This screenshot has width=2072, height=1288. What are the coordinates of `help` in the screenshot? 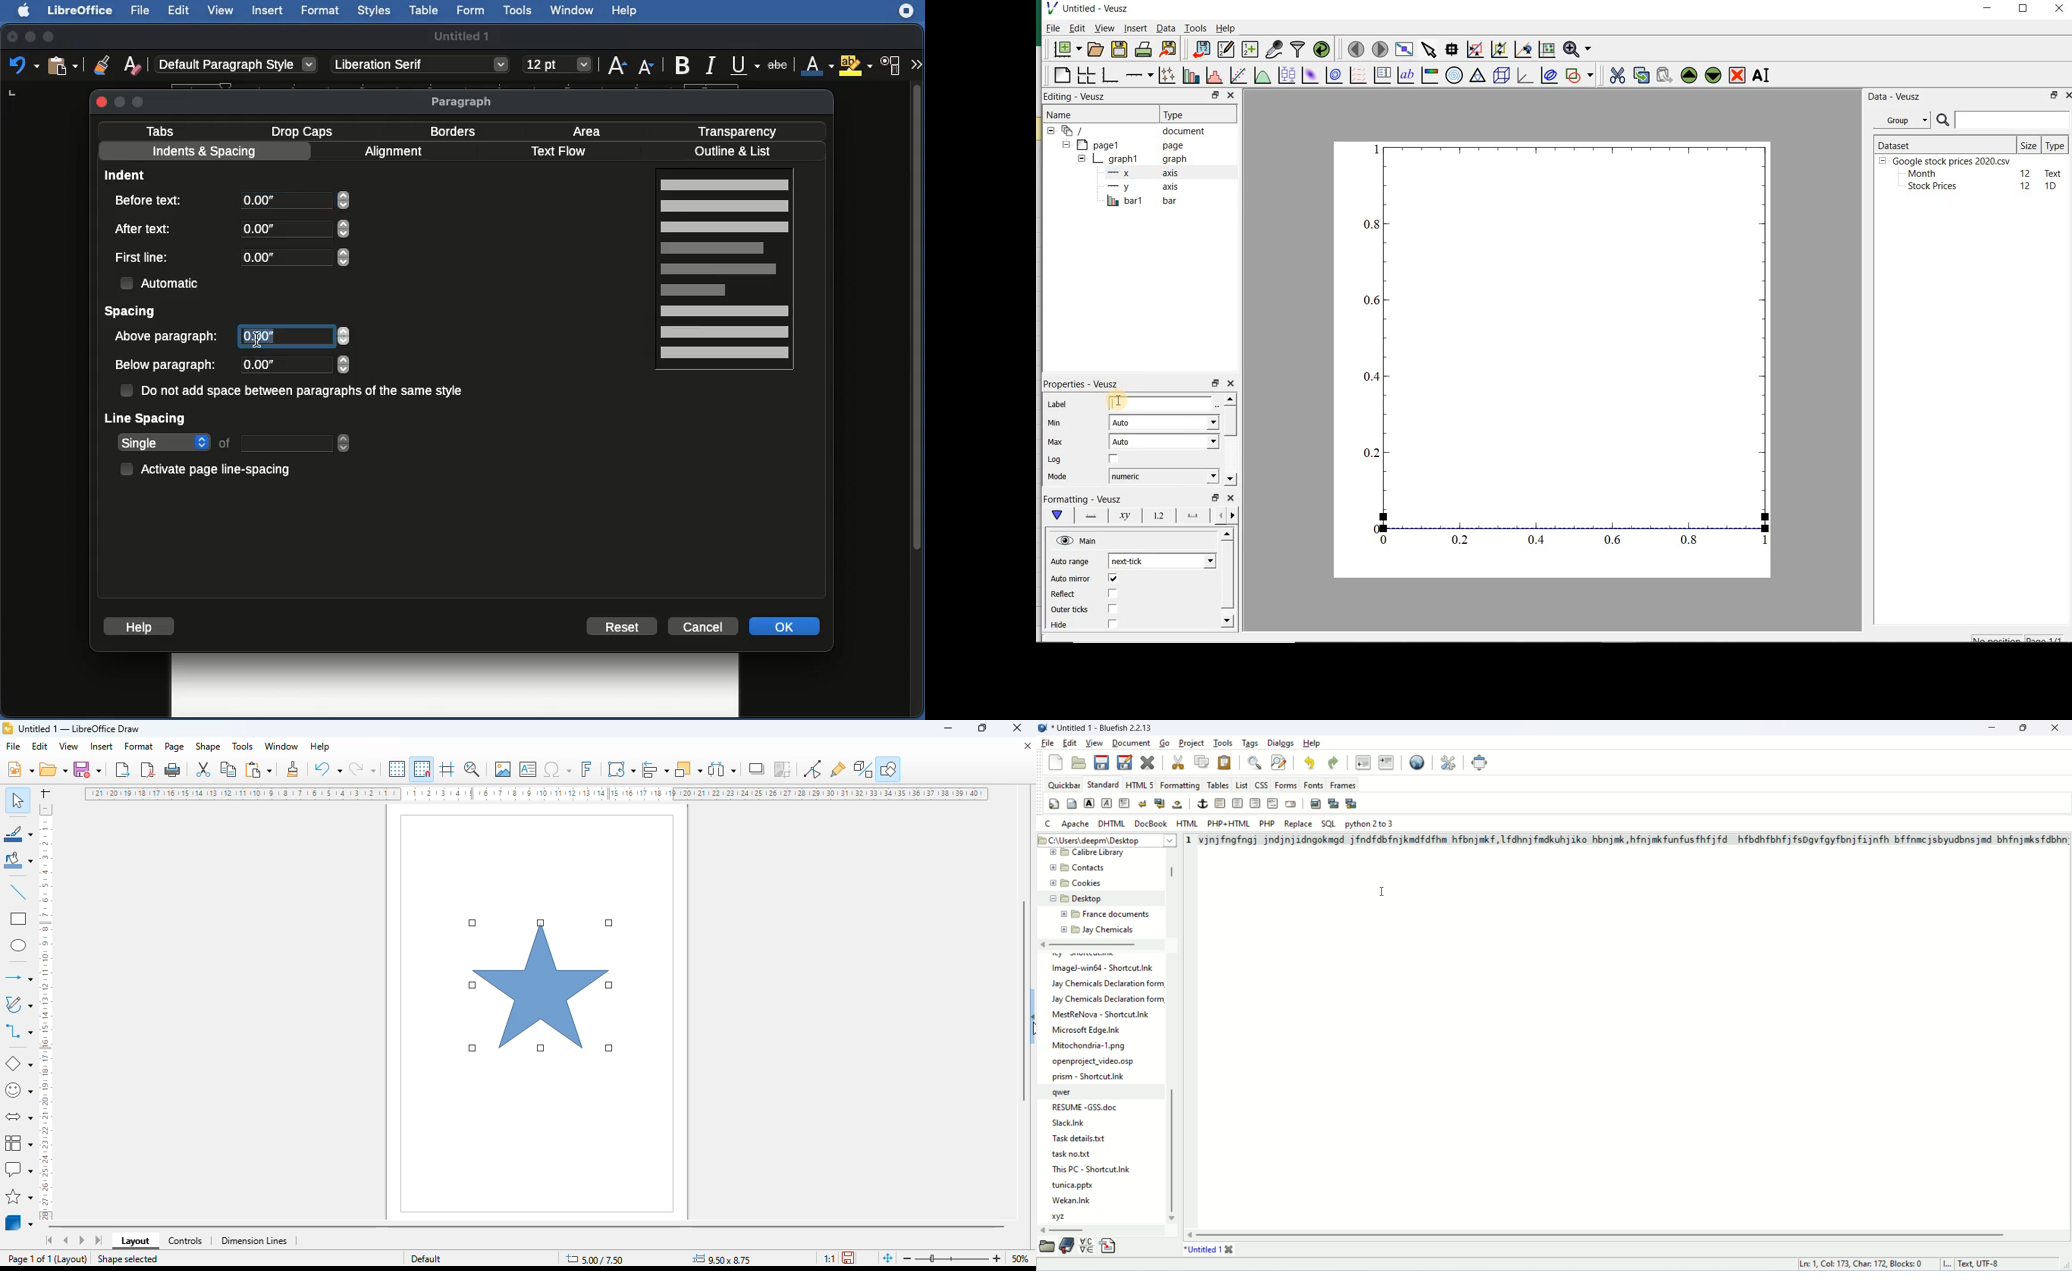 It's located at (321, 747).